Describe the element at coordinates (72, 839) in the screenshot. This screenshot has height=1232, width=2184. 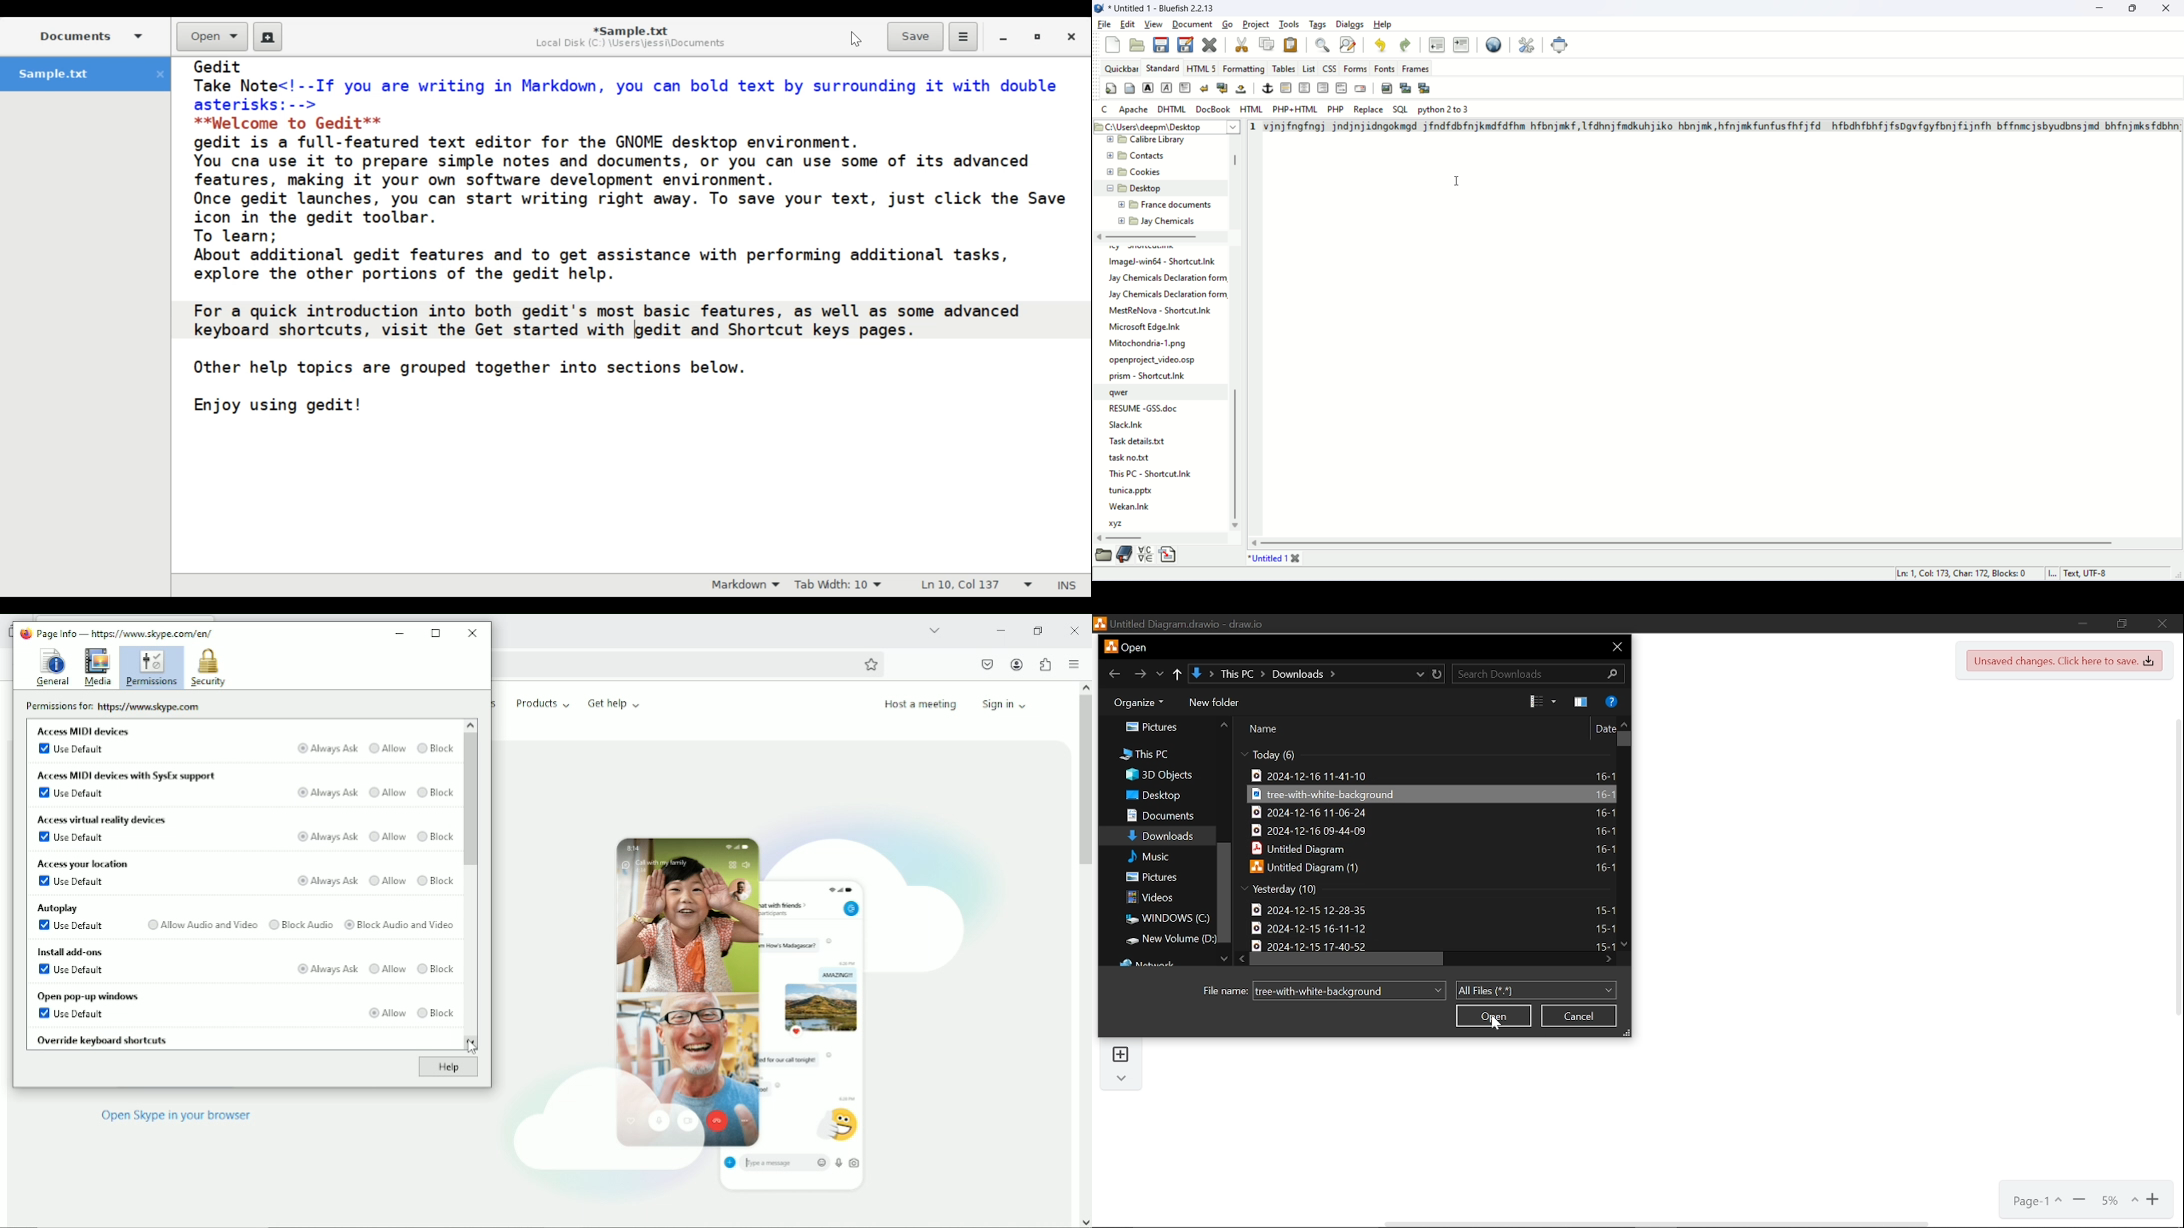
I see `Use default` at that location.